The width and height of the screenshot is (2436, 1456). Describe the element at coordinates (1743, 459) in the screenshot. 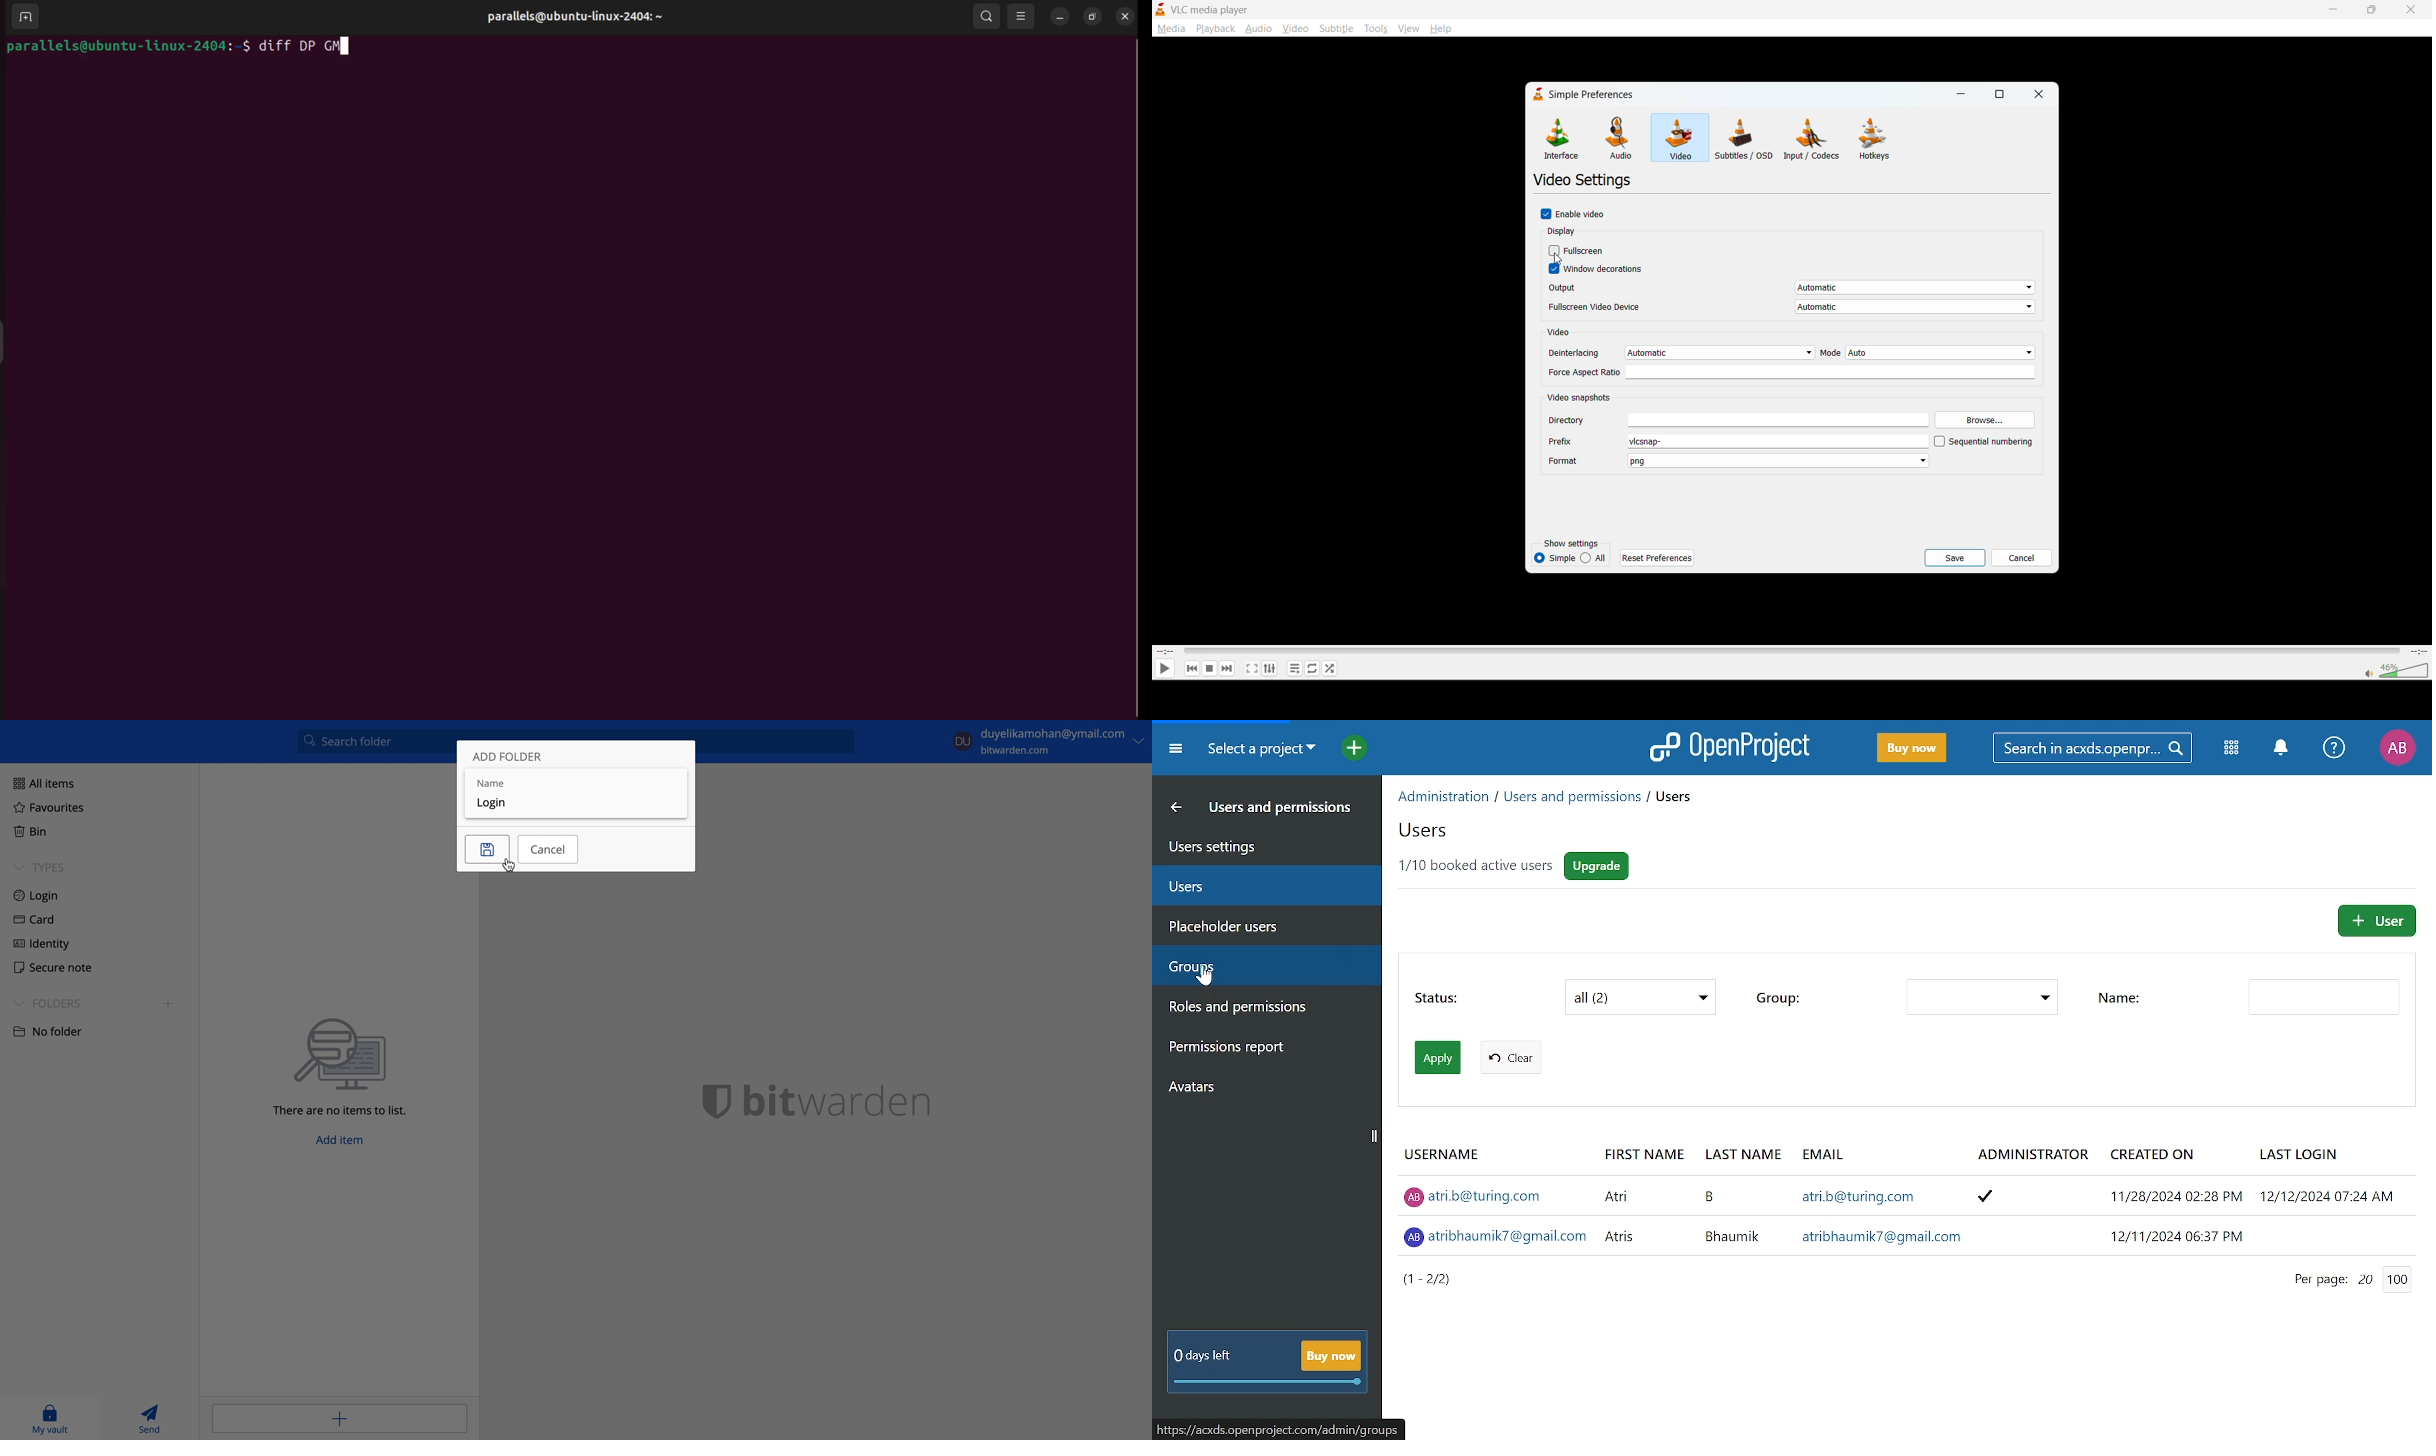

I see `fromat` at that location.